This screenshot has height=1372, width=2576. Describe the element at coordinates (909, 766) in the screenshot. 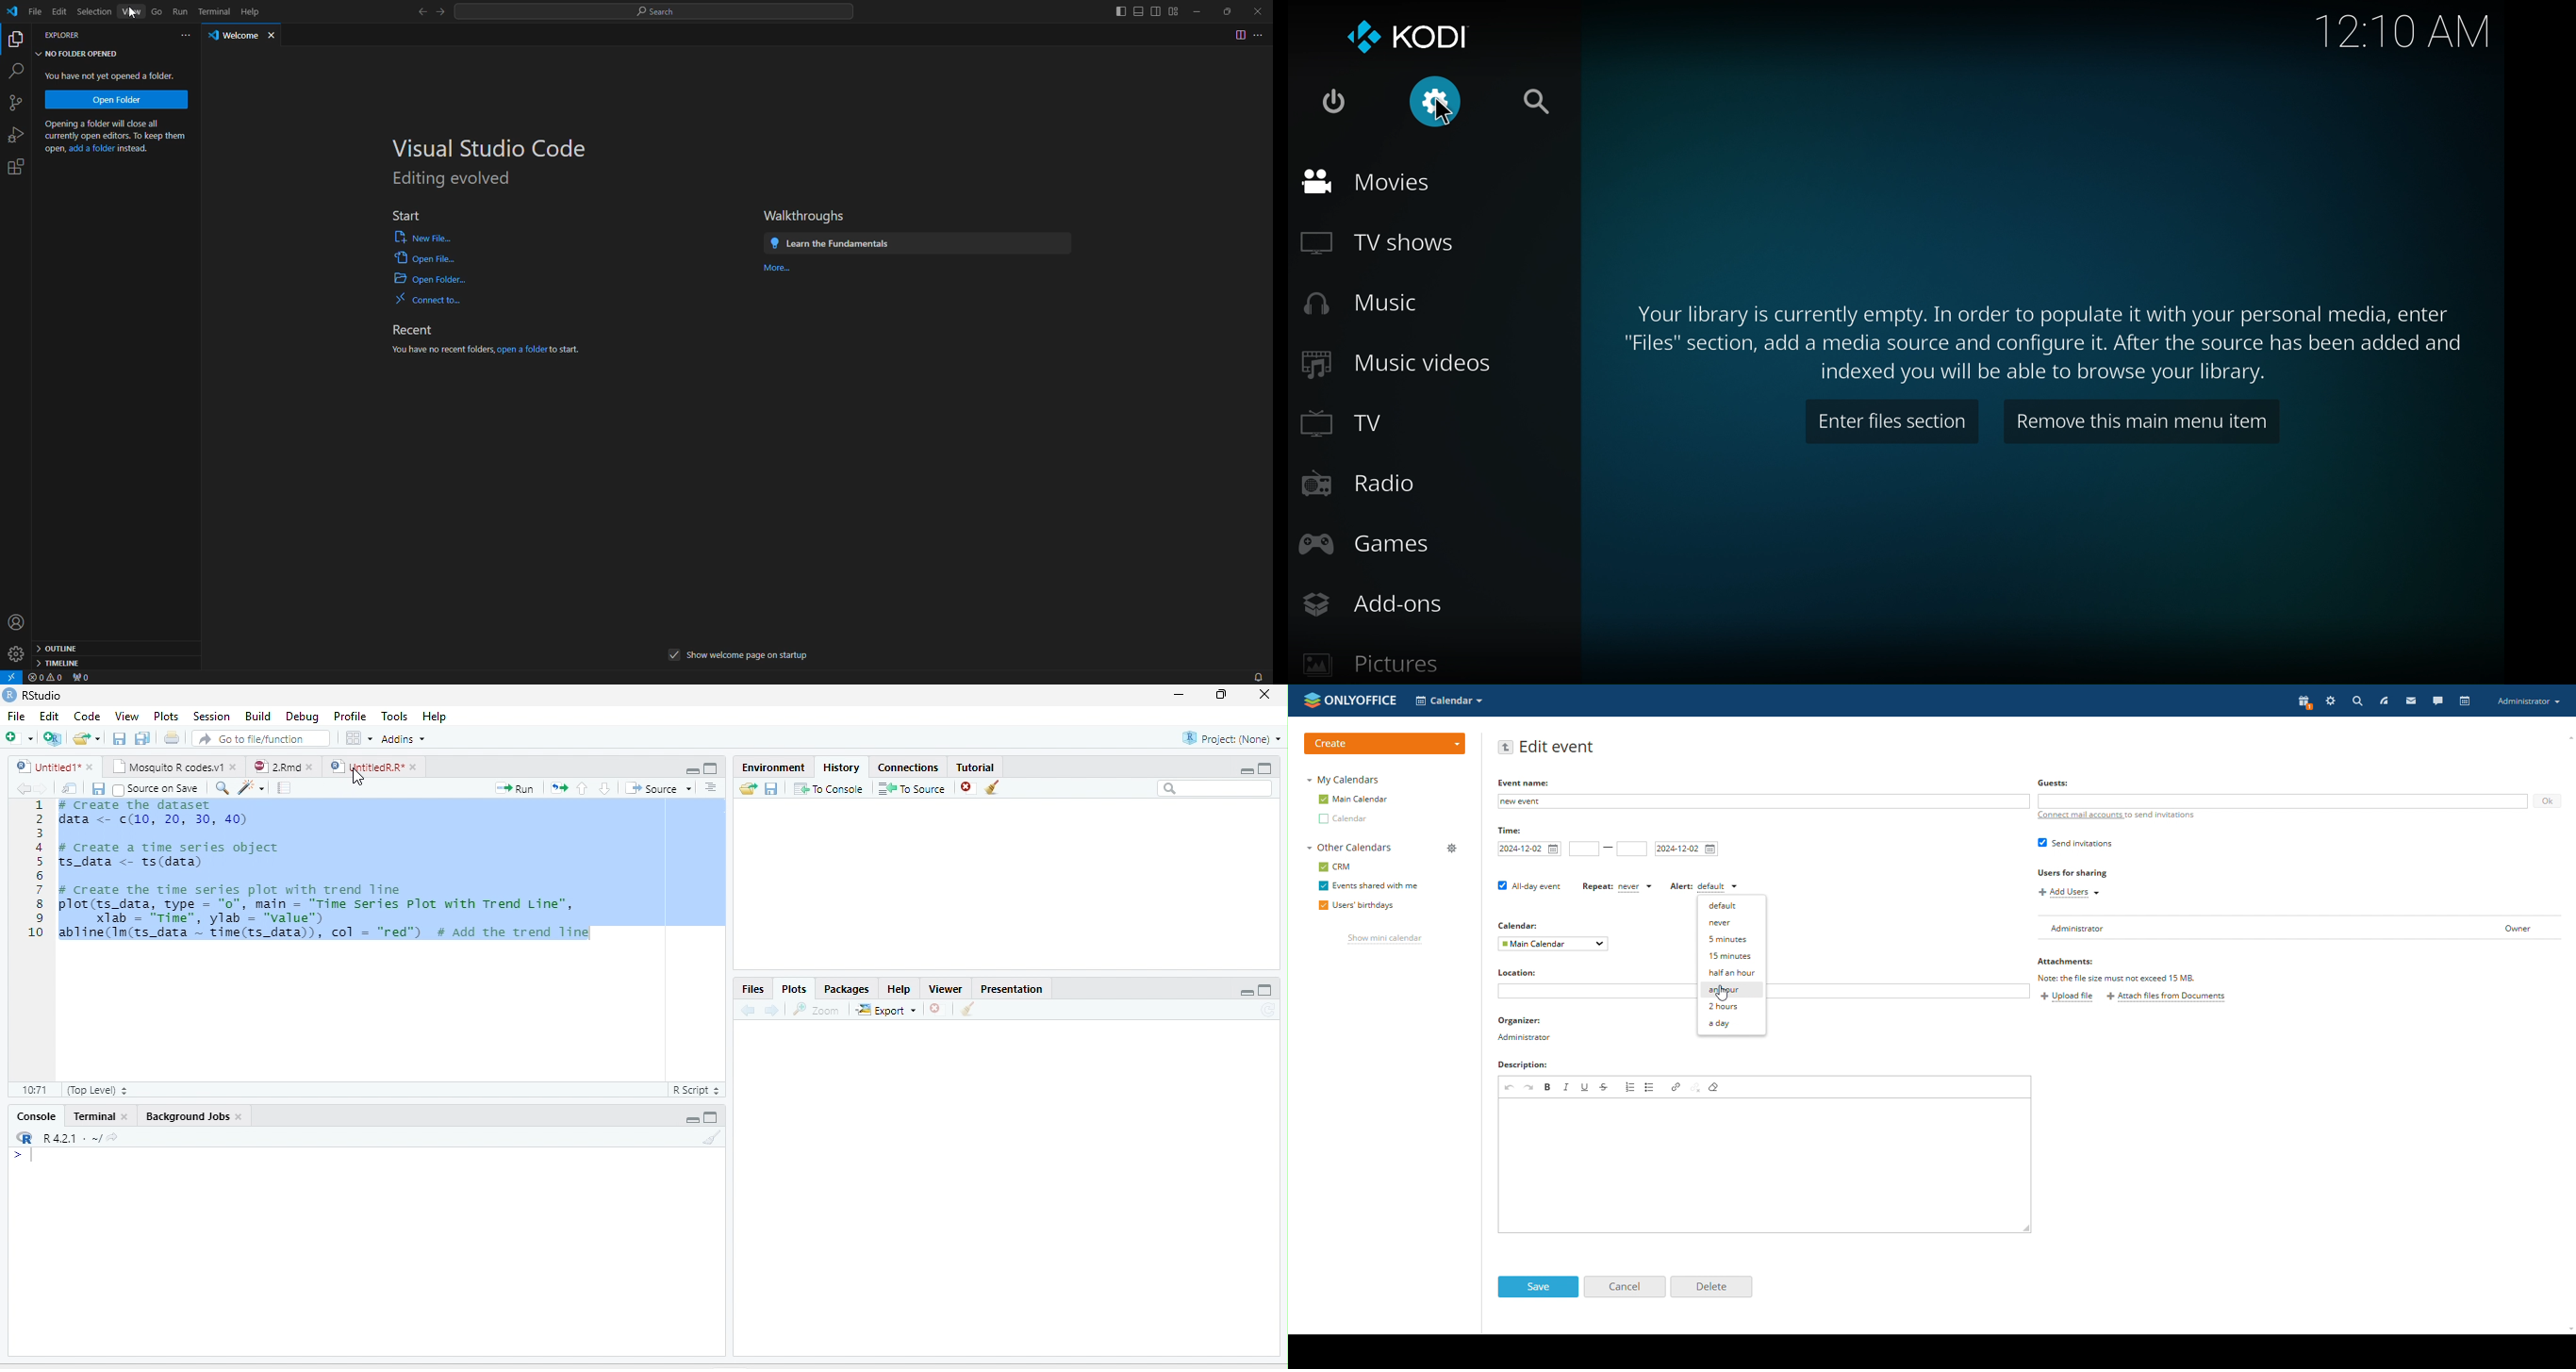

I see `Connections` at that location.